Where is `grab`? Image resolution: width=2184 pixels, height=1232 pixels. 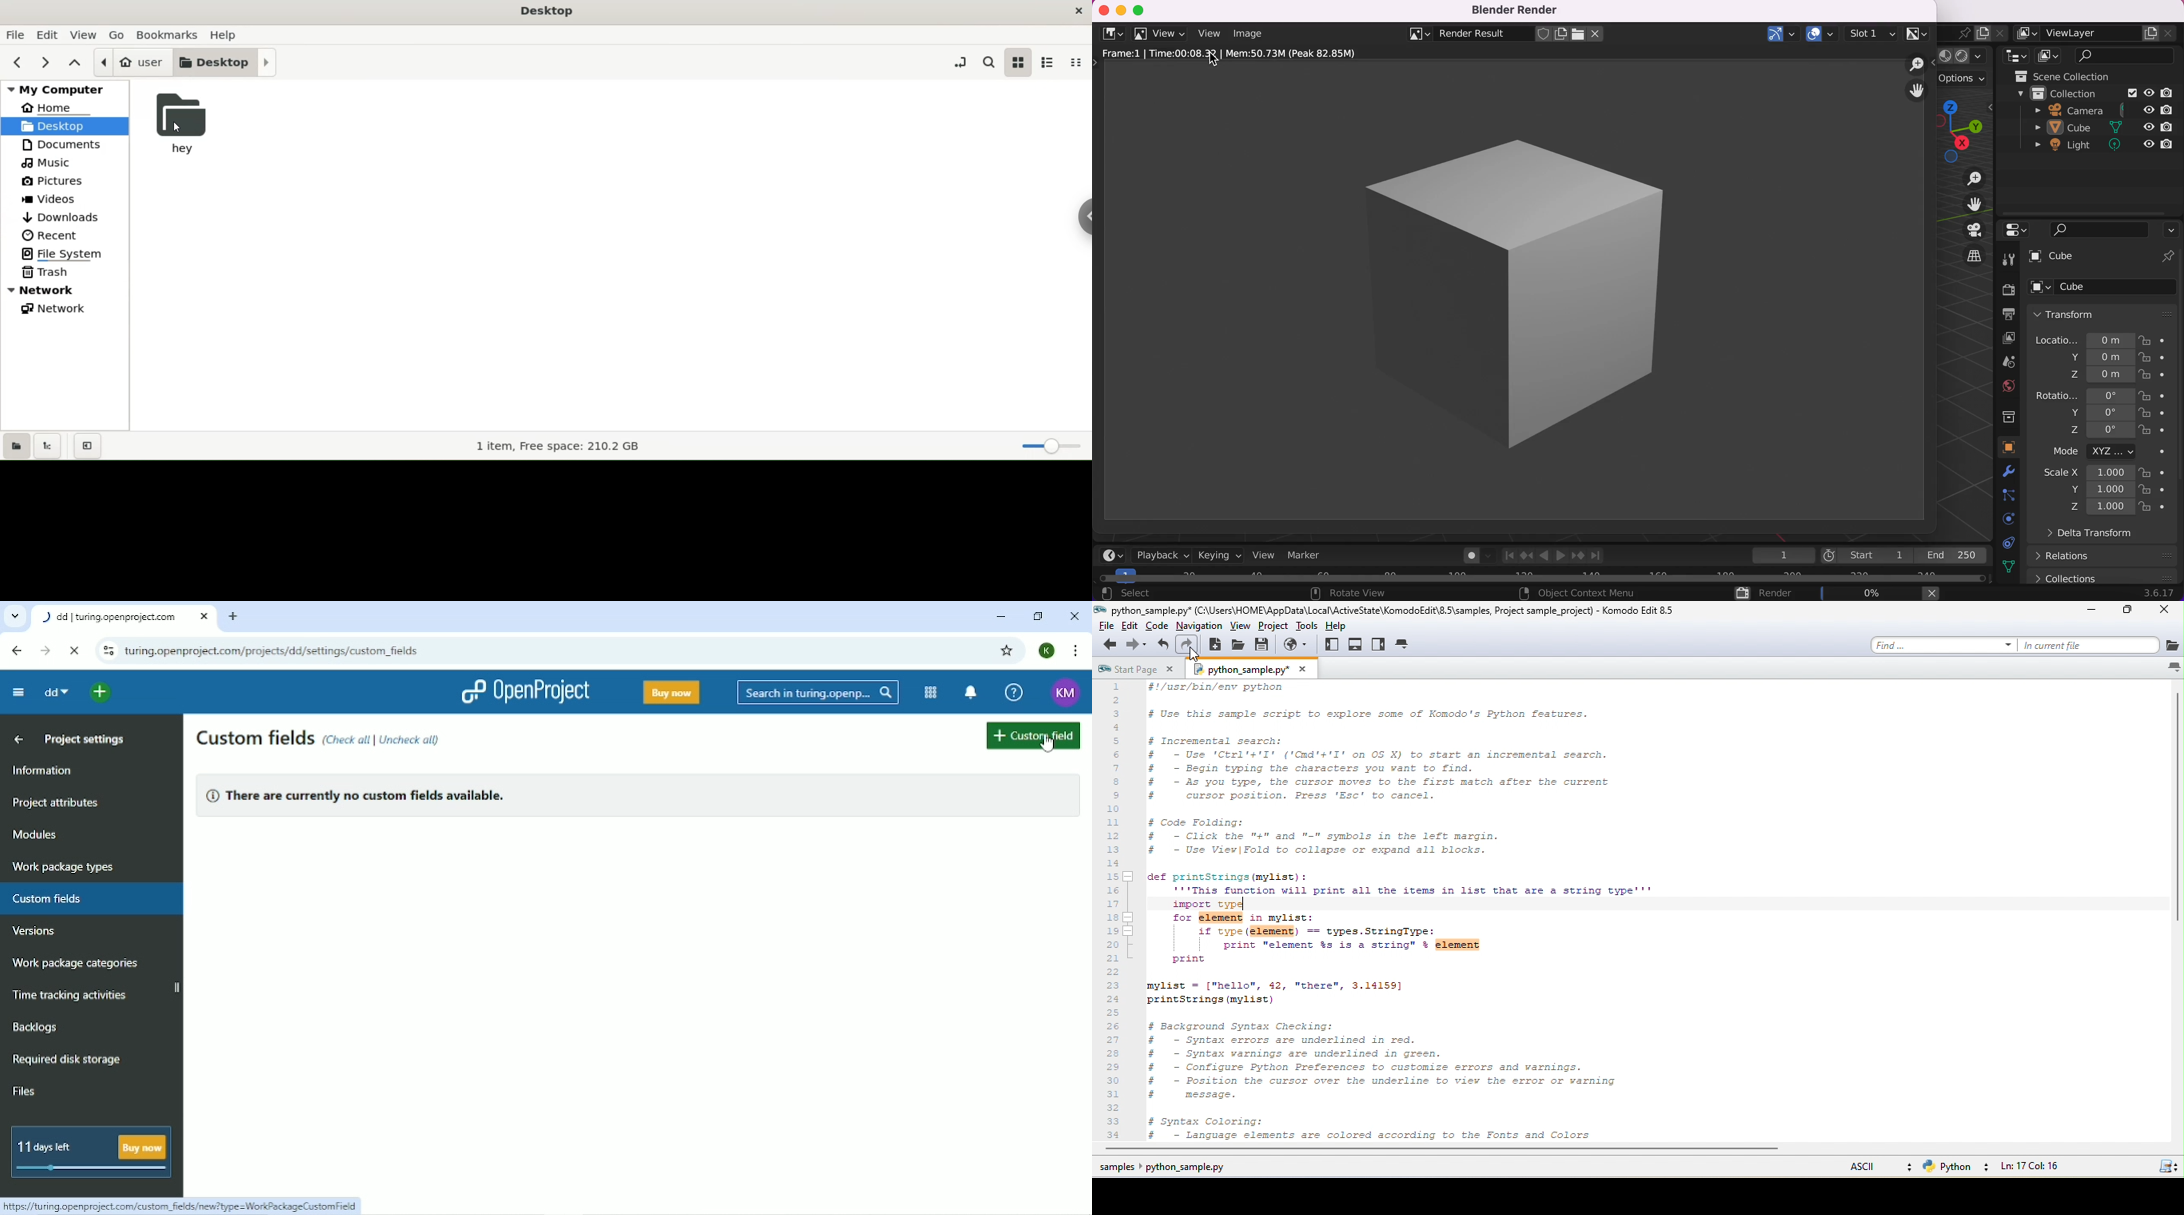 grab is located at coordinates (1916, 90).